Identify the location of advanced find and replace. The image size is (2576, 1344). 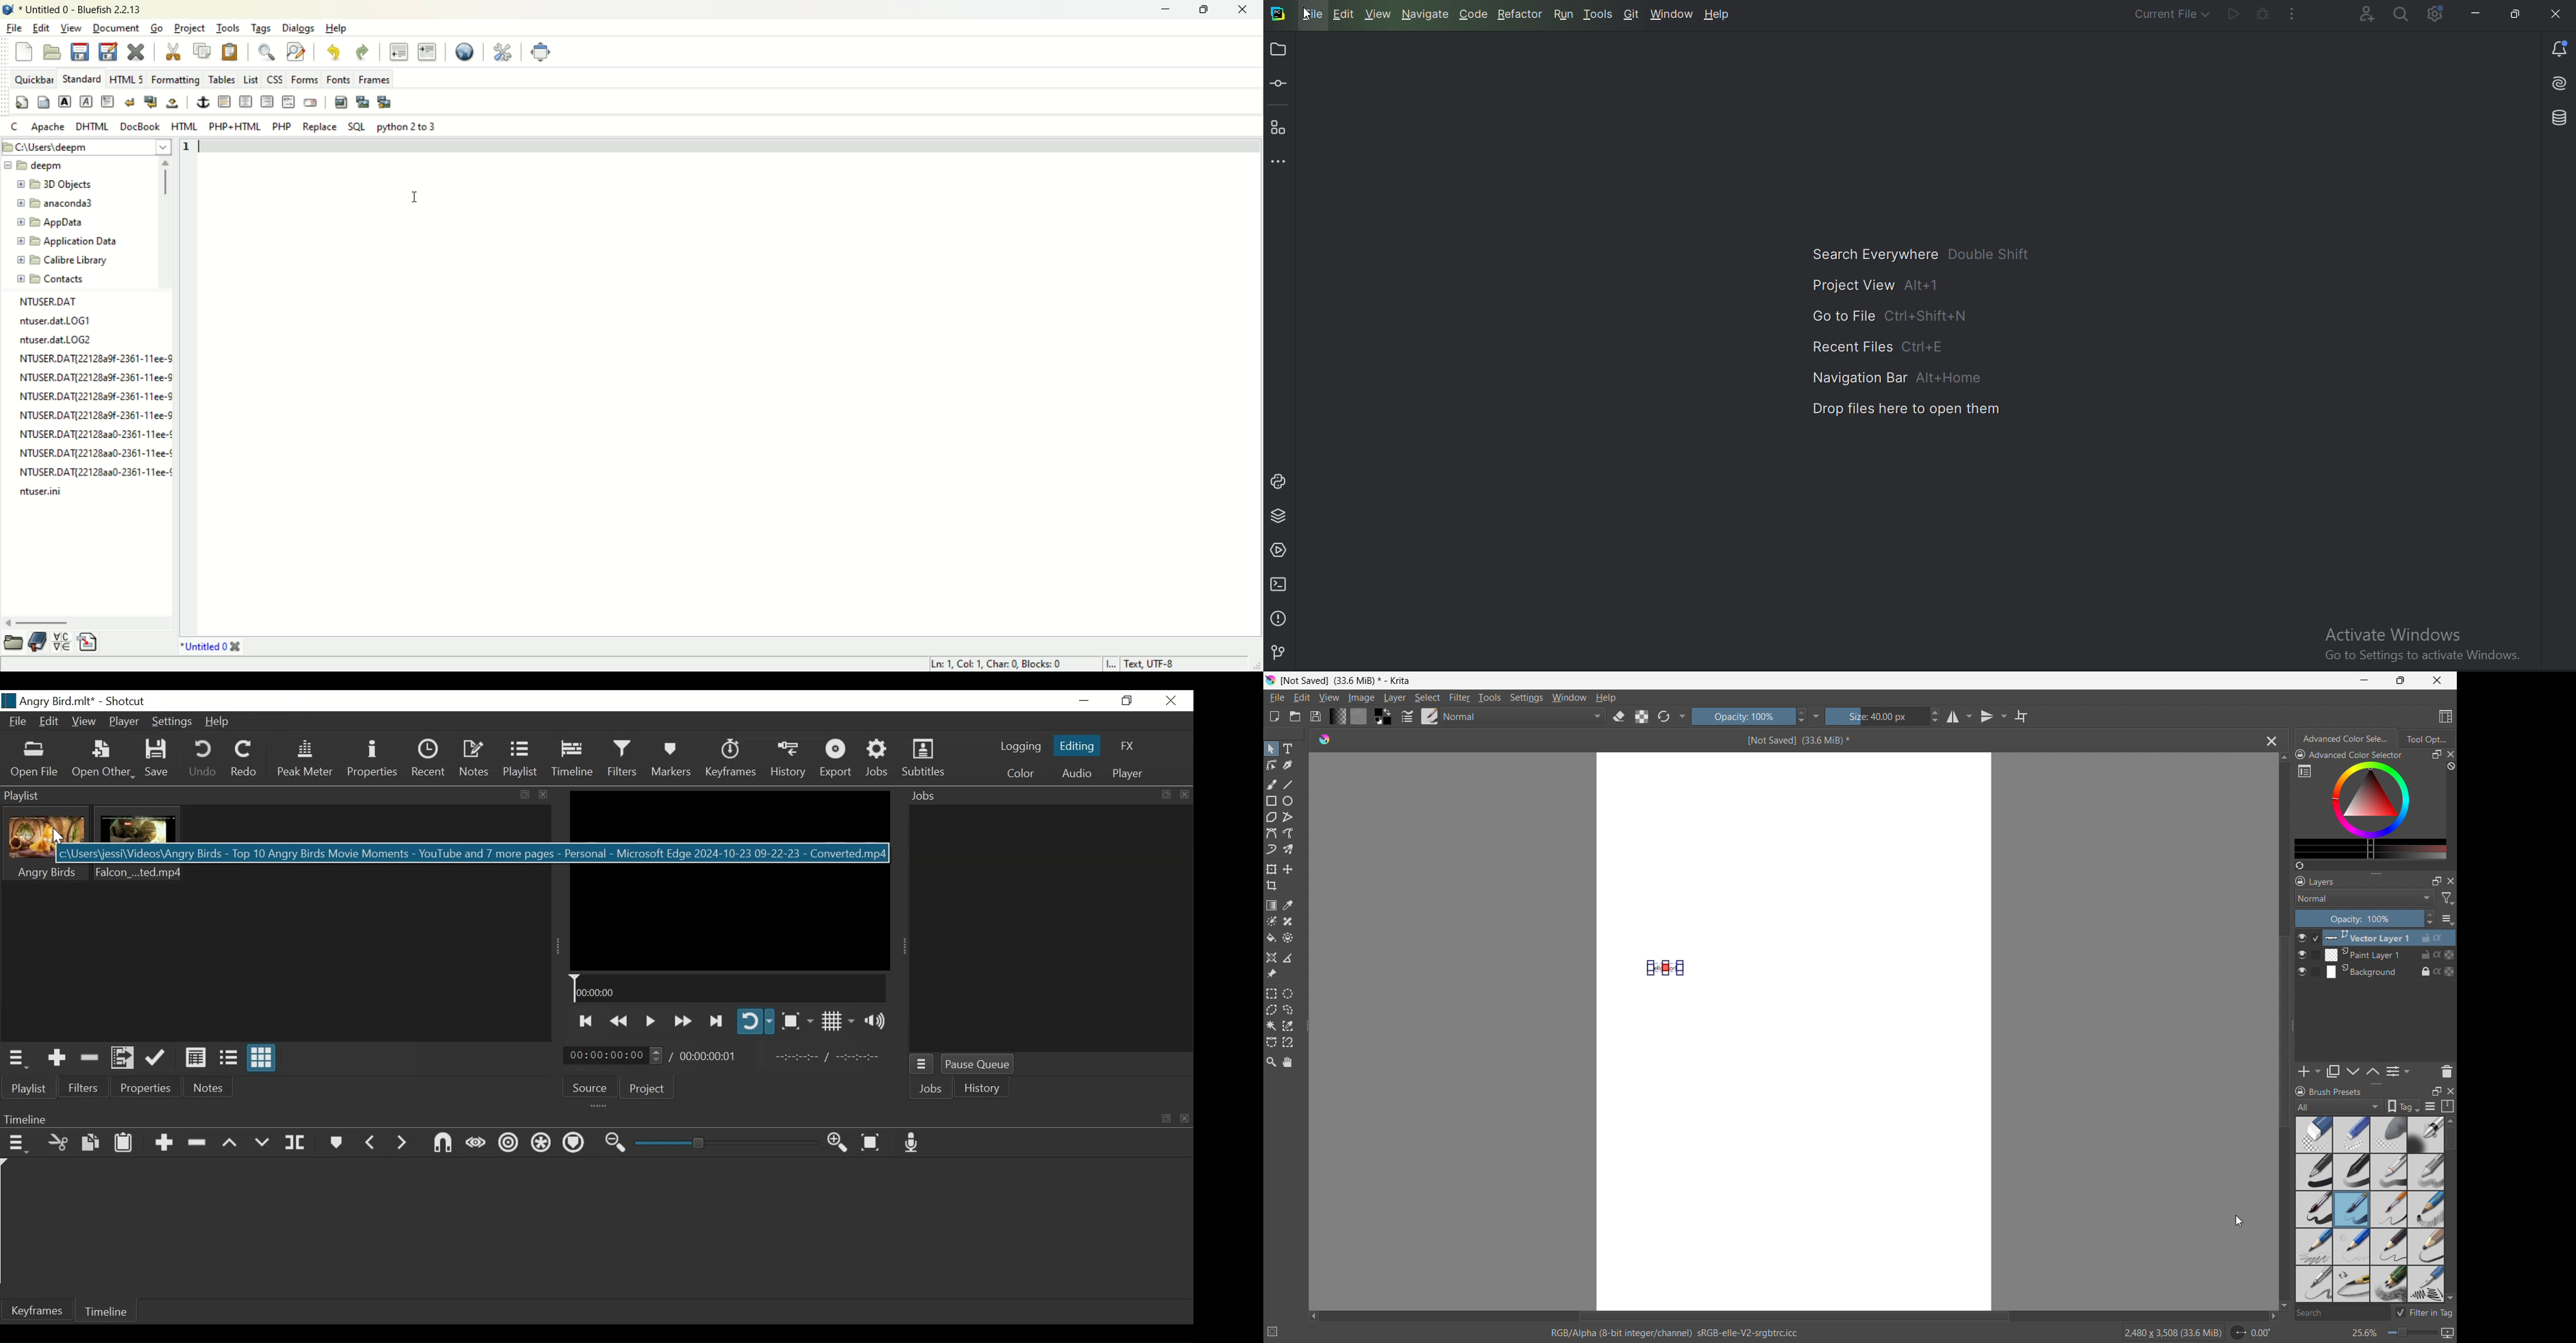
(298, 52).